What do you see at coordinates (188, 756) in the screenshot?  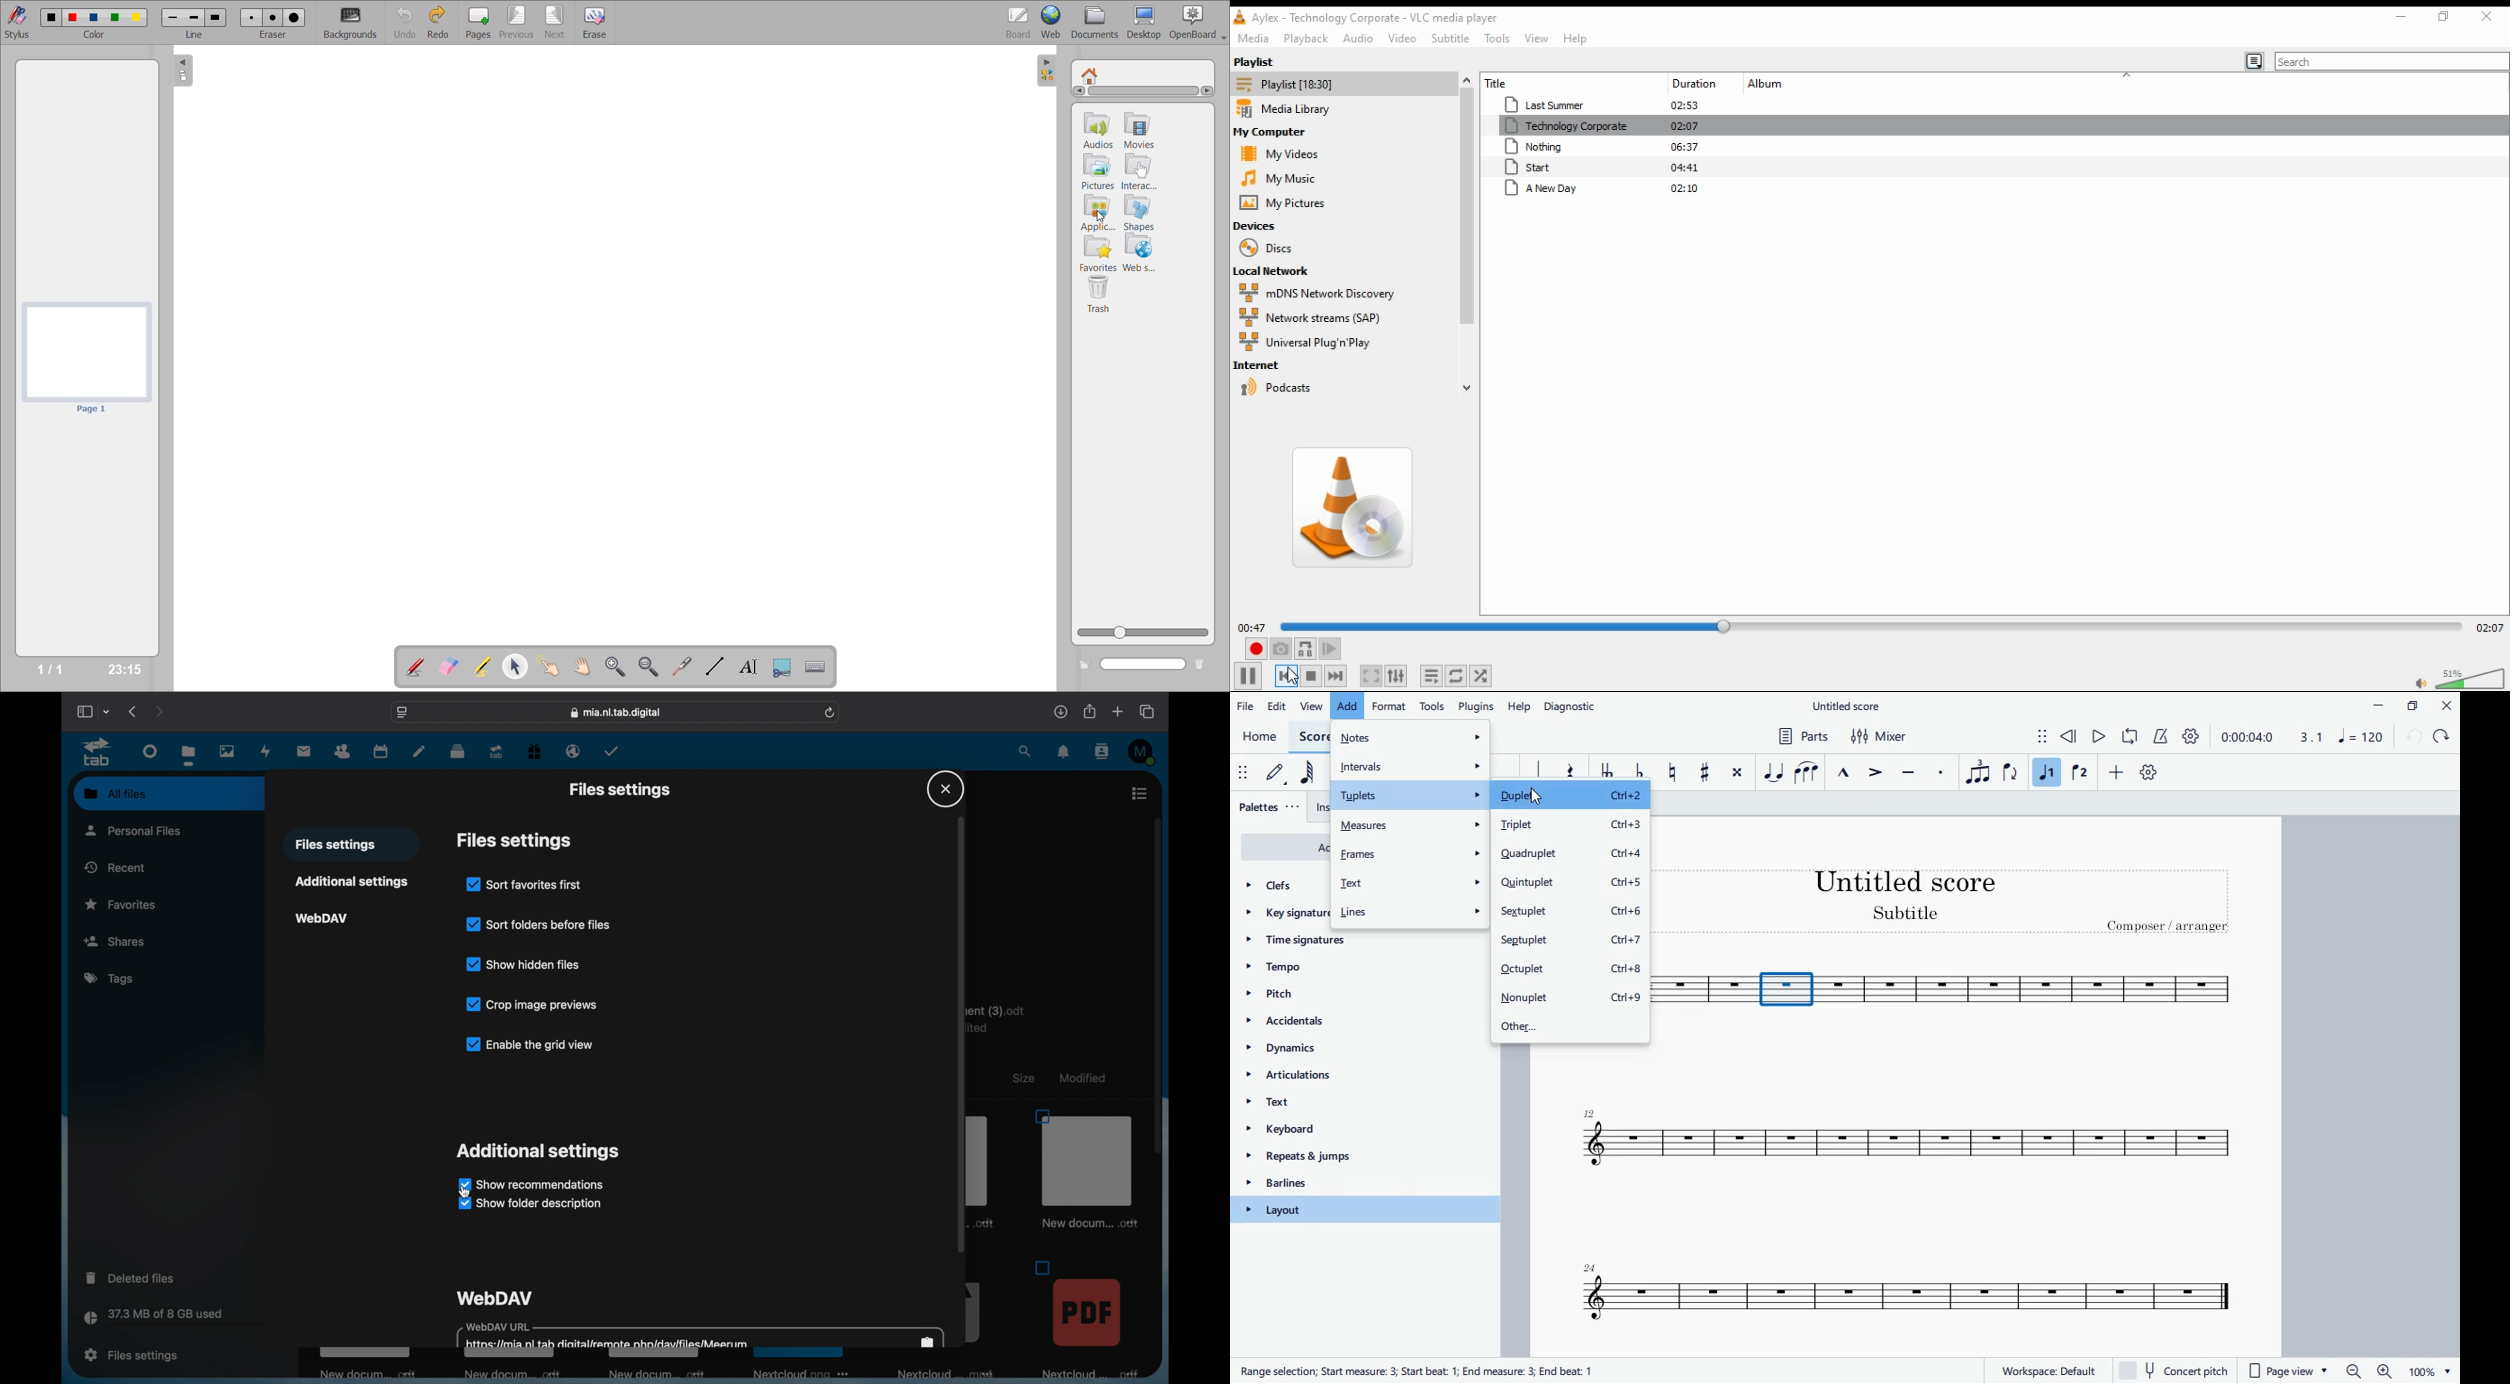 I see `files` at bounding box center [188, 756].